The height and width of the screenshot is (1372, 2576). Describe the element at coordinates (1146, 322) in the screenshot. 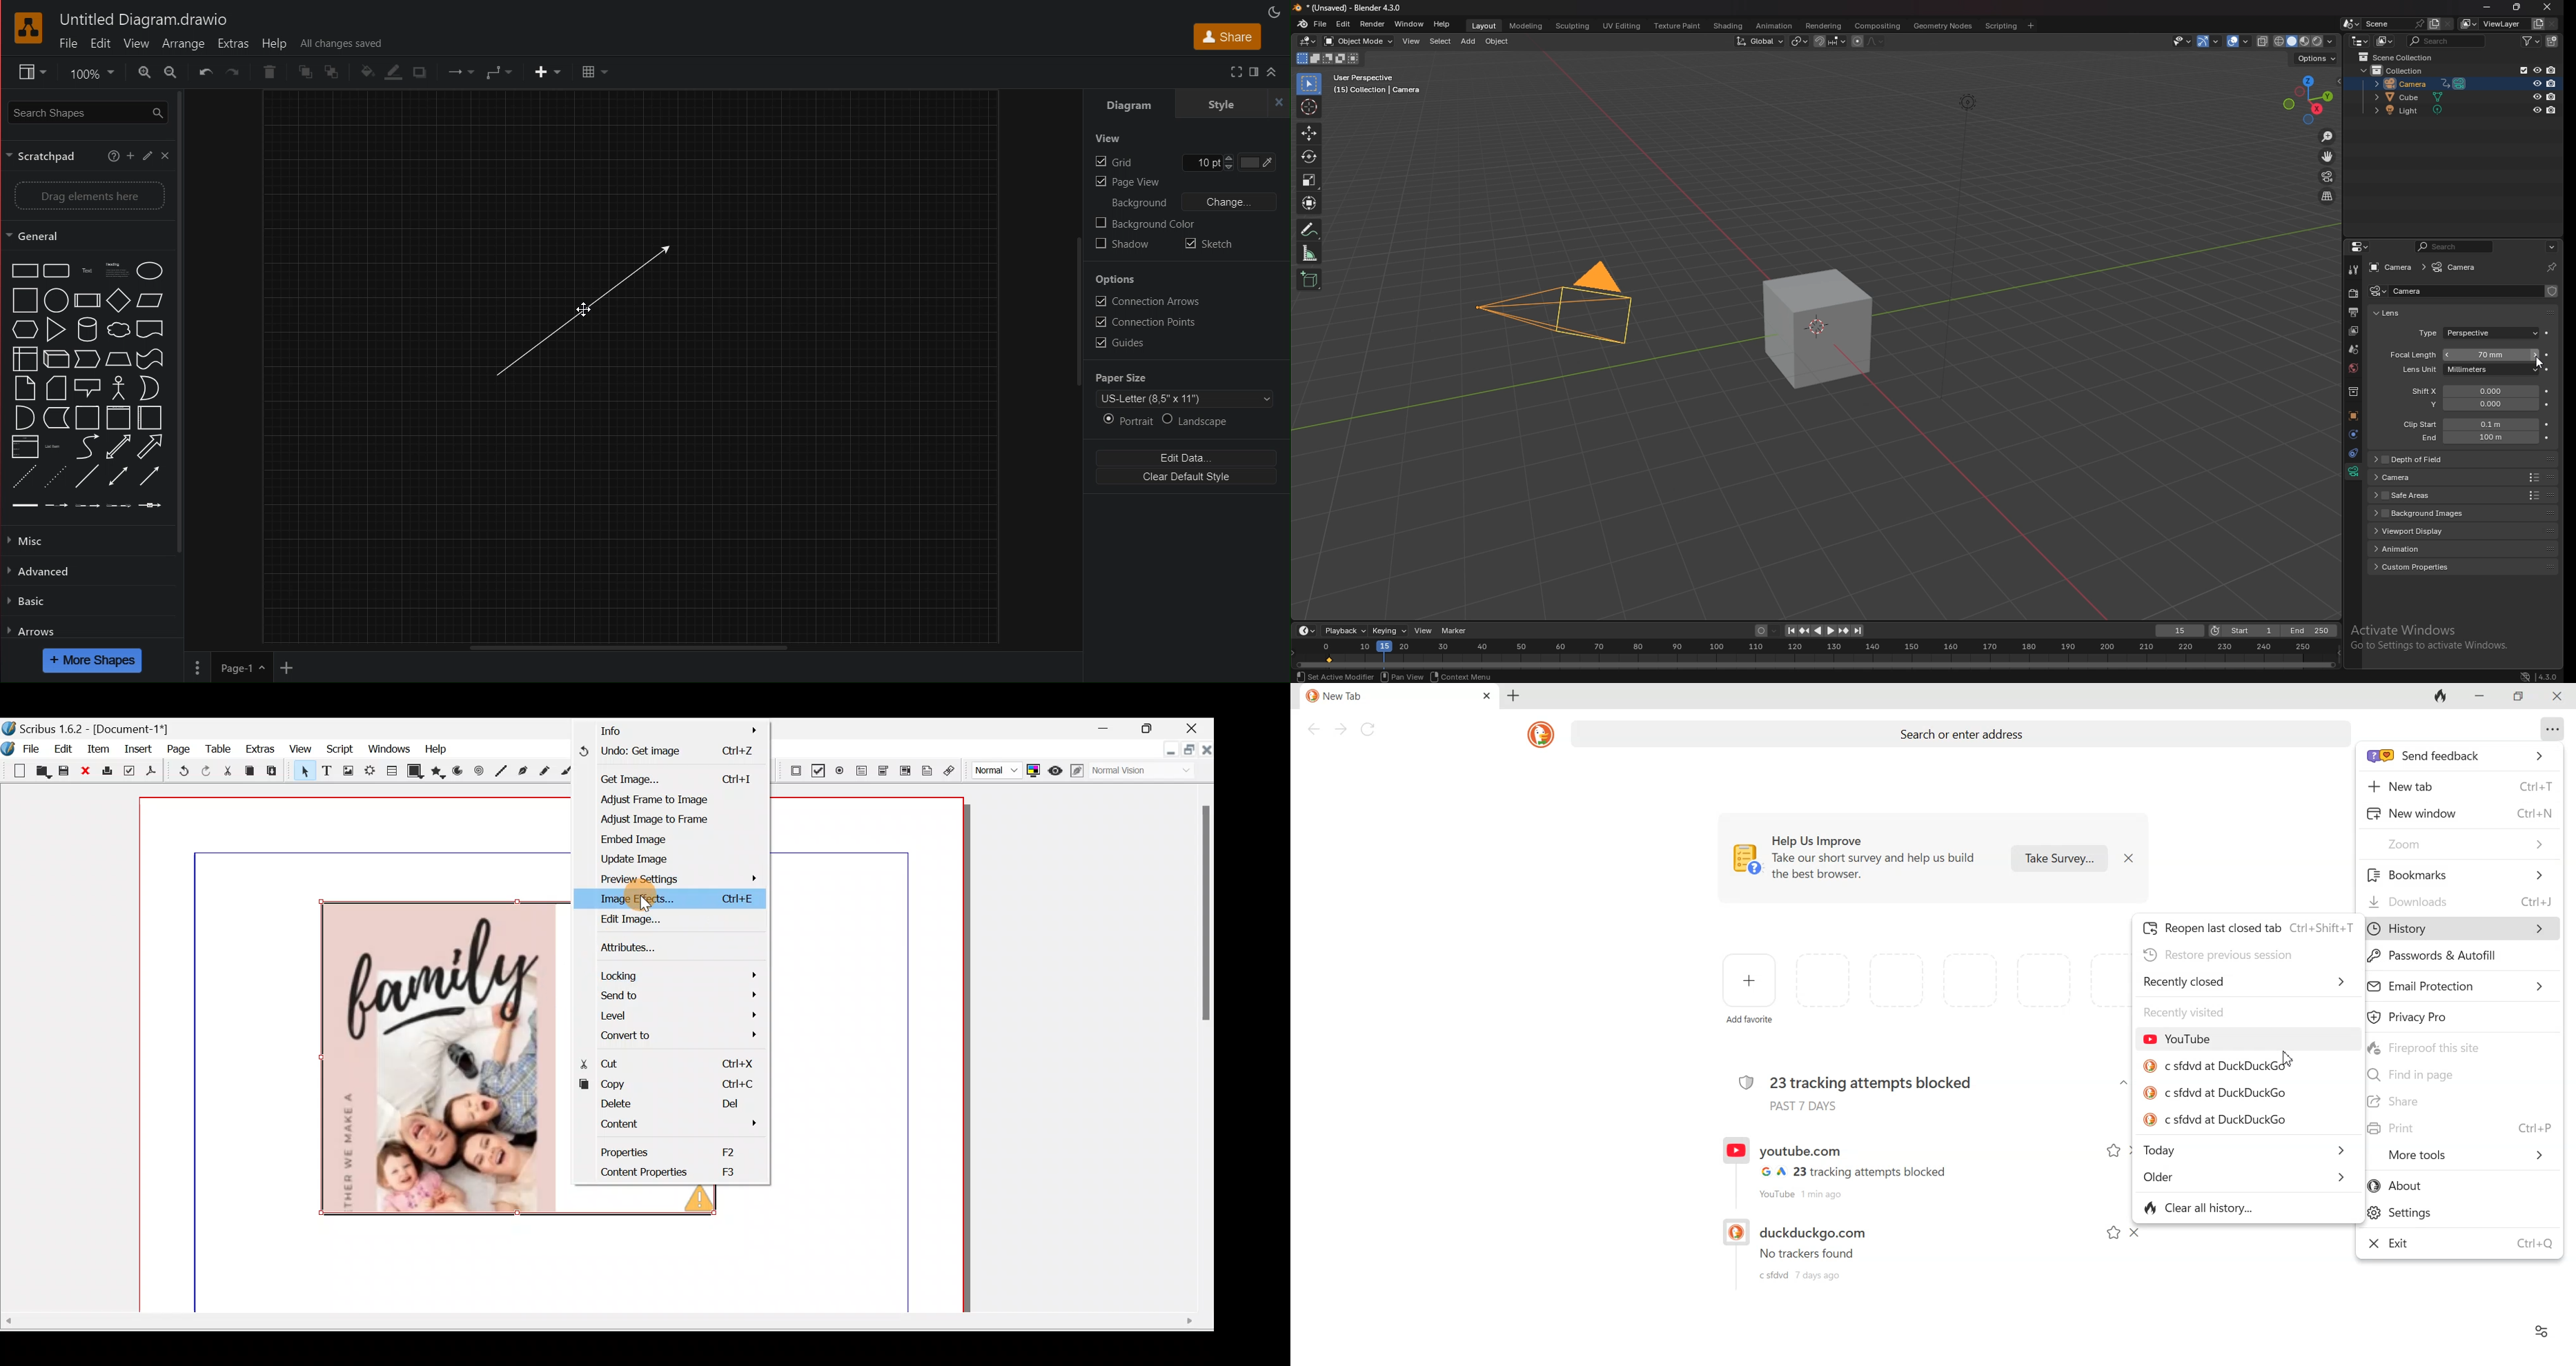

I see `Connection Points` at that location.